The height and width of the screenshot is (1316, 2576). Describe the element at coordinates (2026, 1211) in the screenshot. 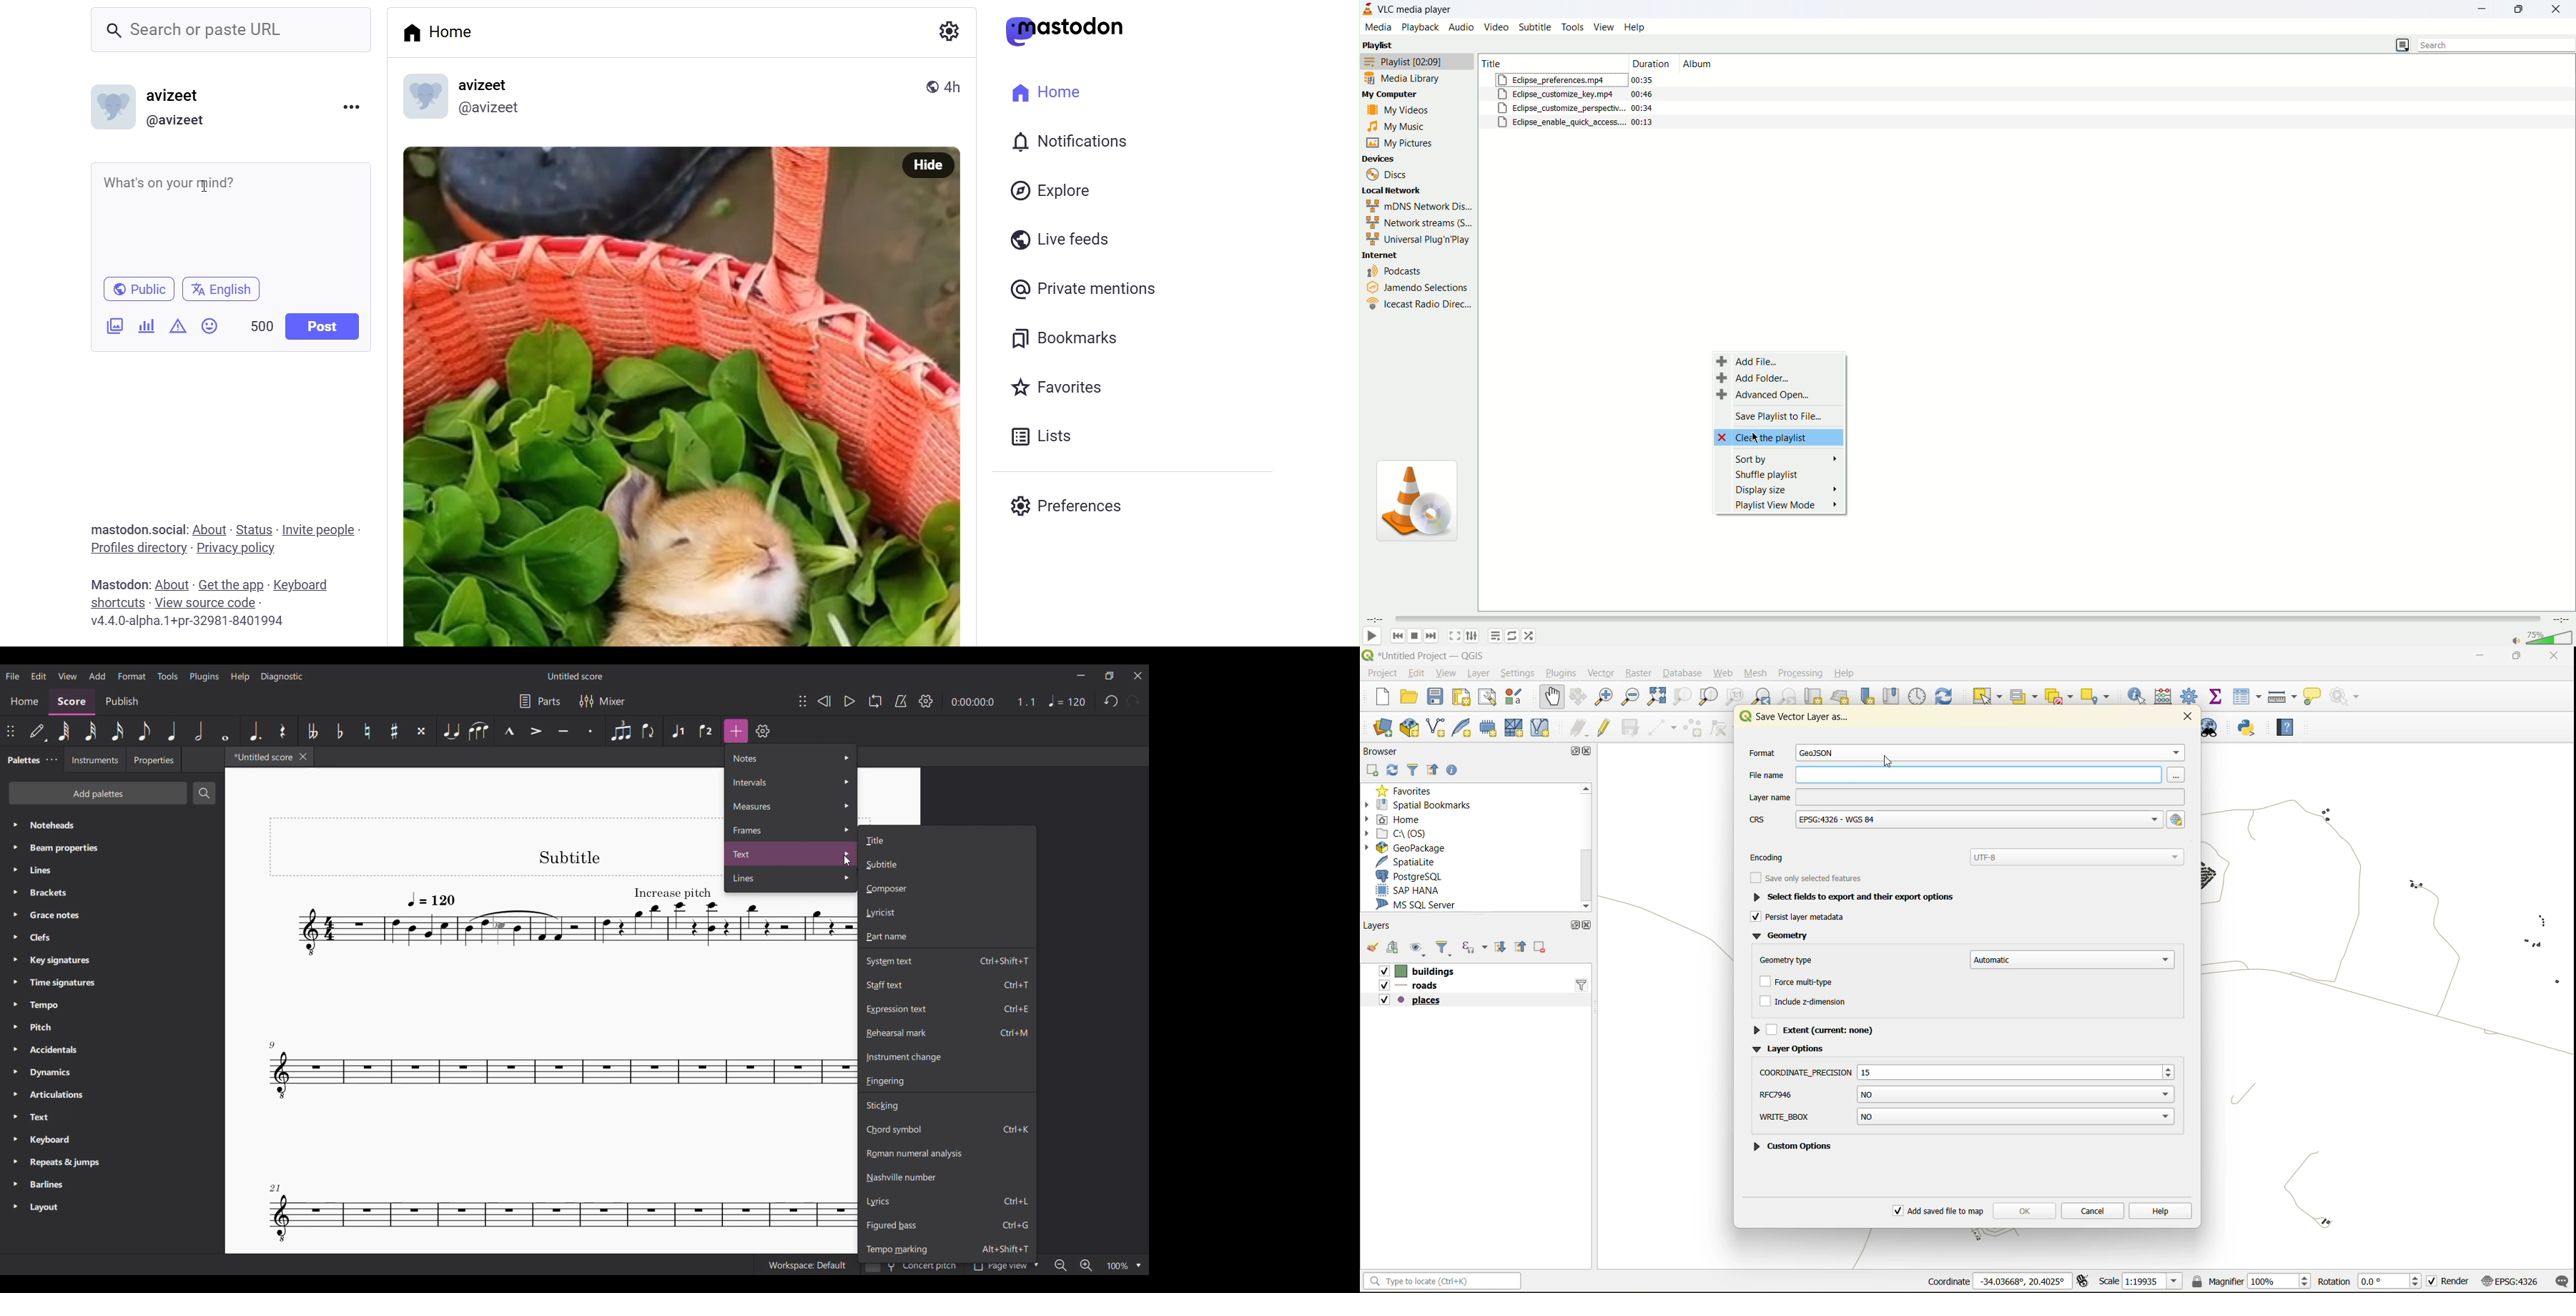

I see `ok` at that location.